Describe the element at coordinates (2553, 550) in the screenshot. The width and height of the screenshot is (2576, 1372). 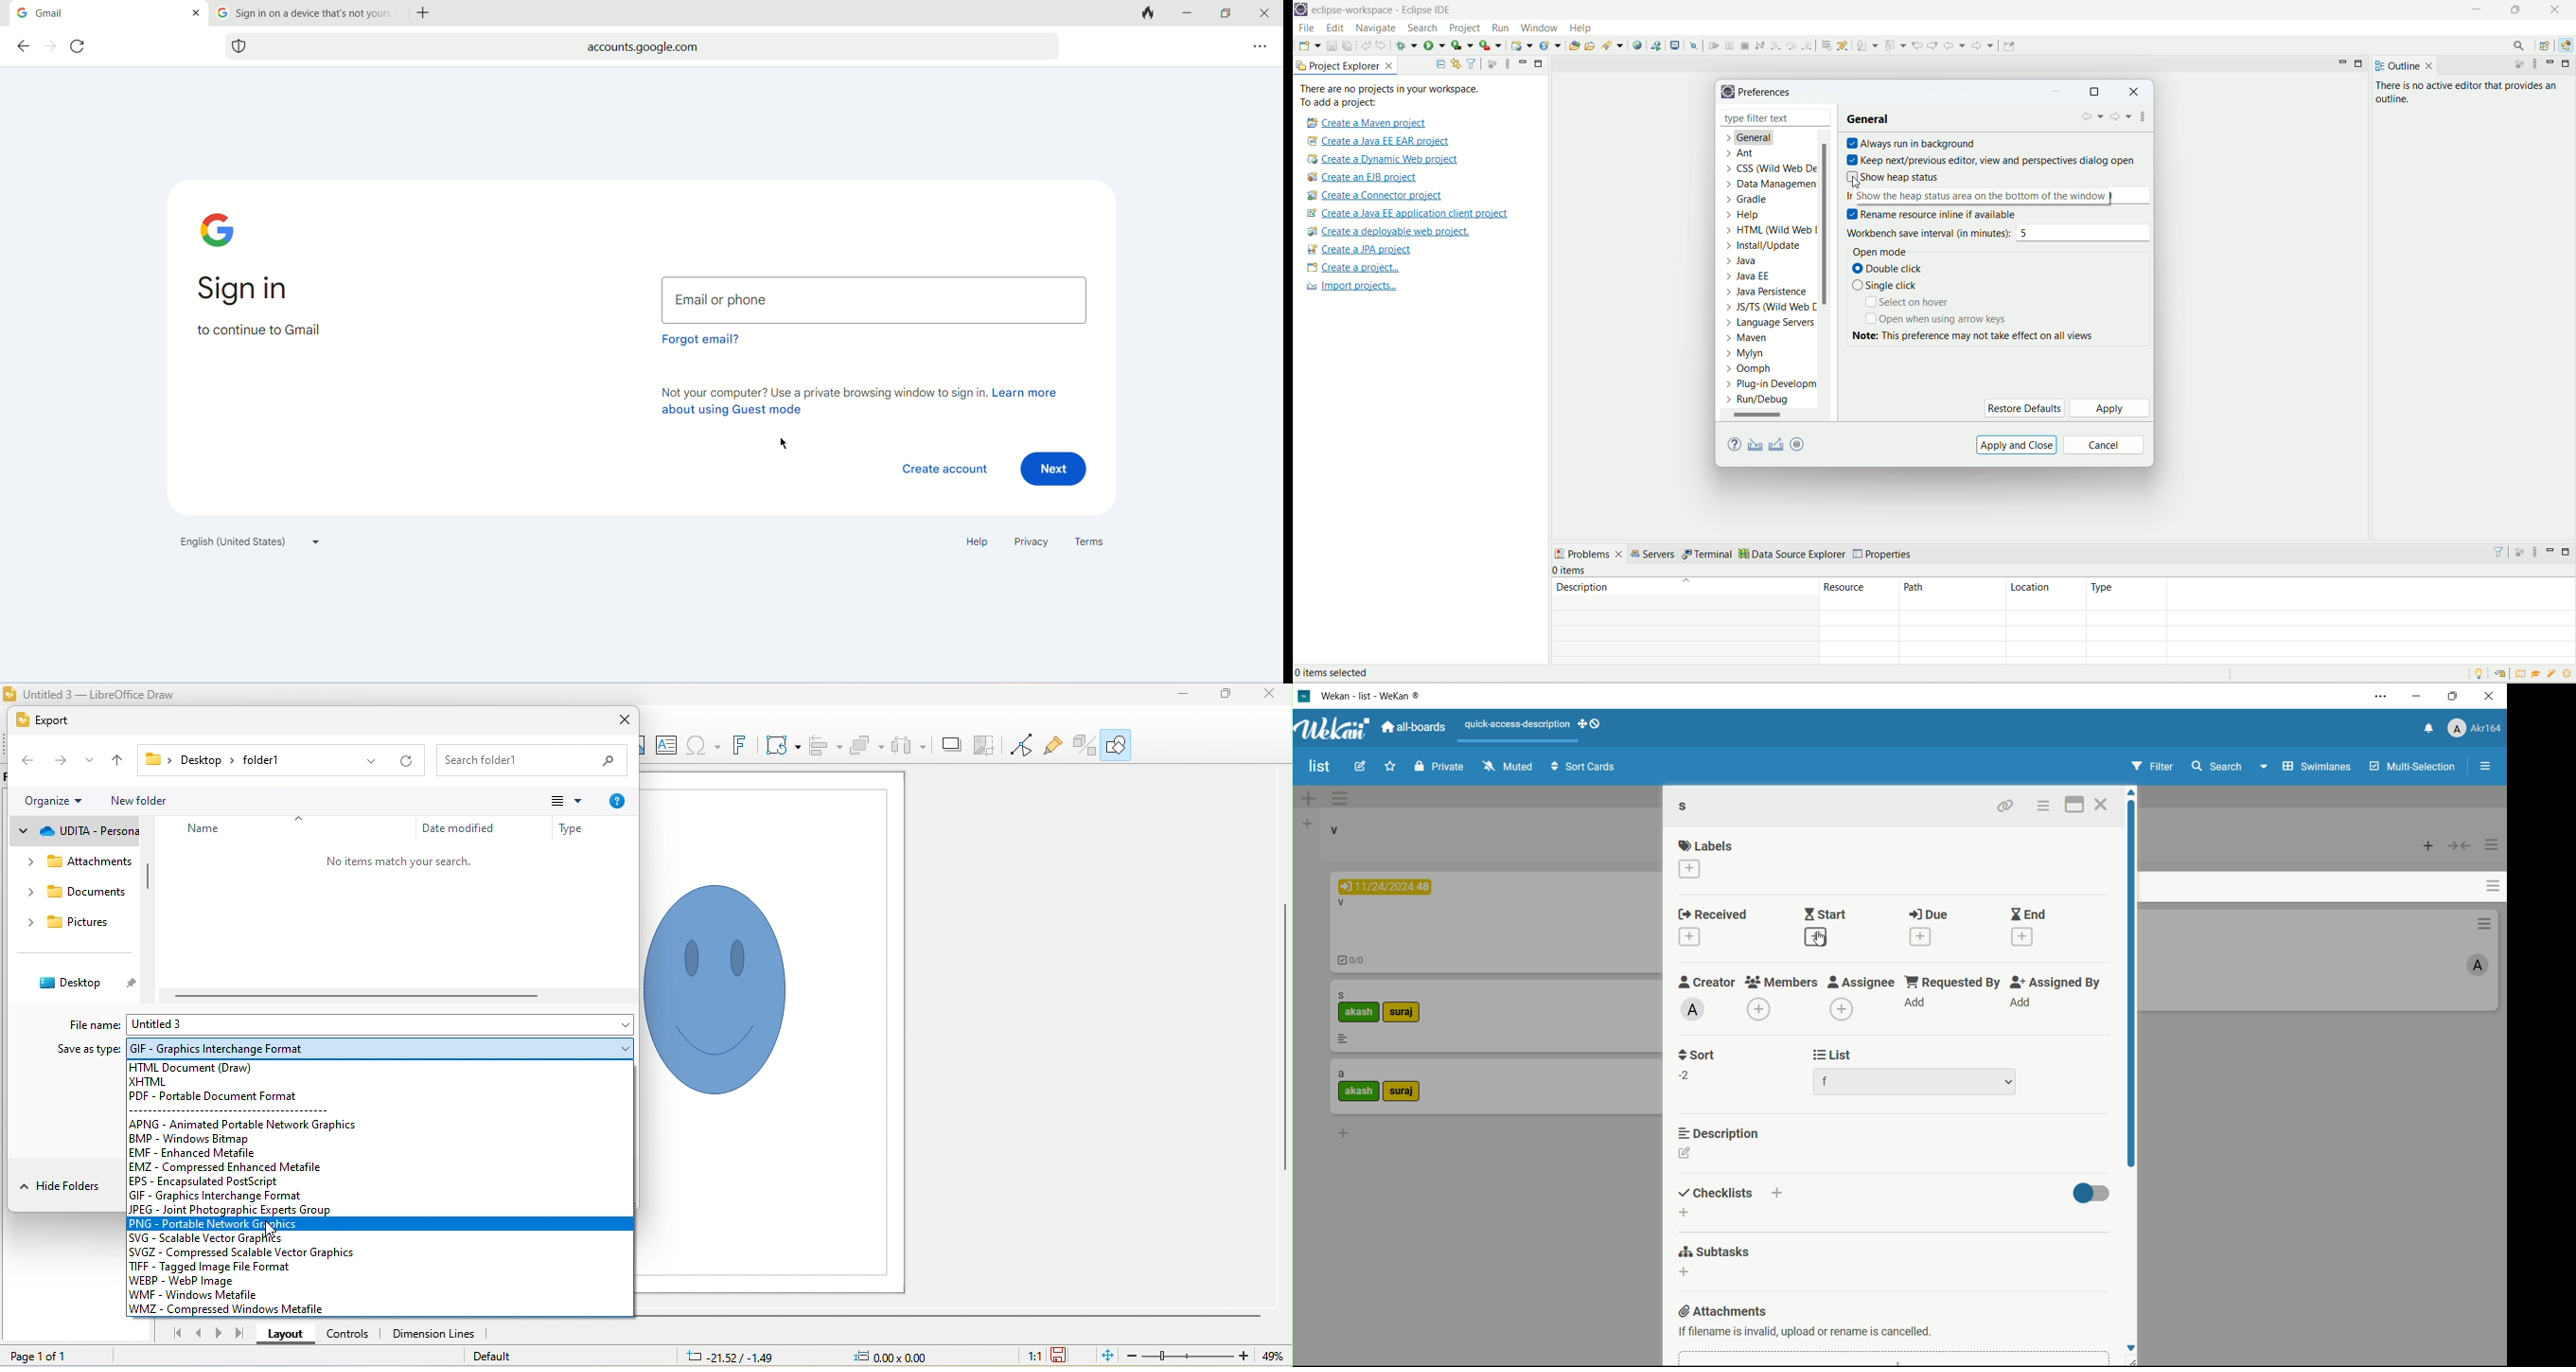
I see `minimize` at that location.